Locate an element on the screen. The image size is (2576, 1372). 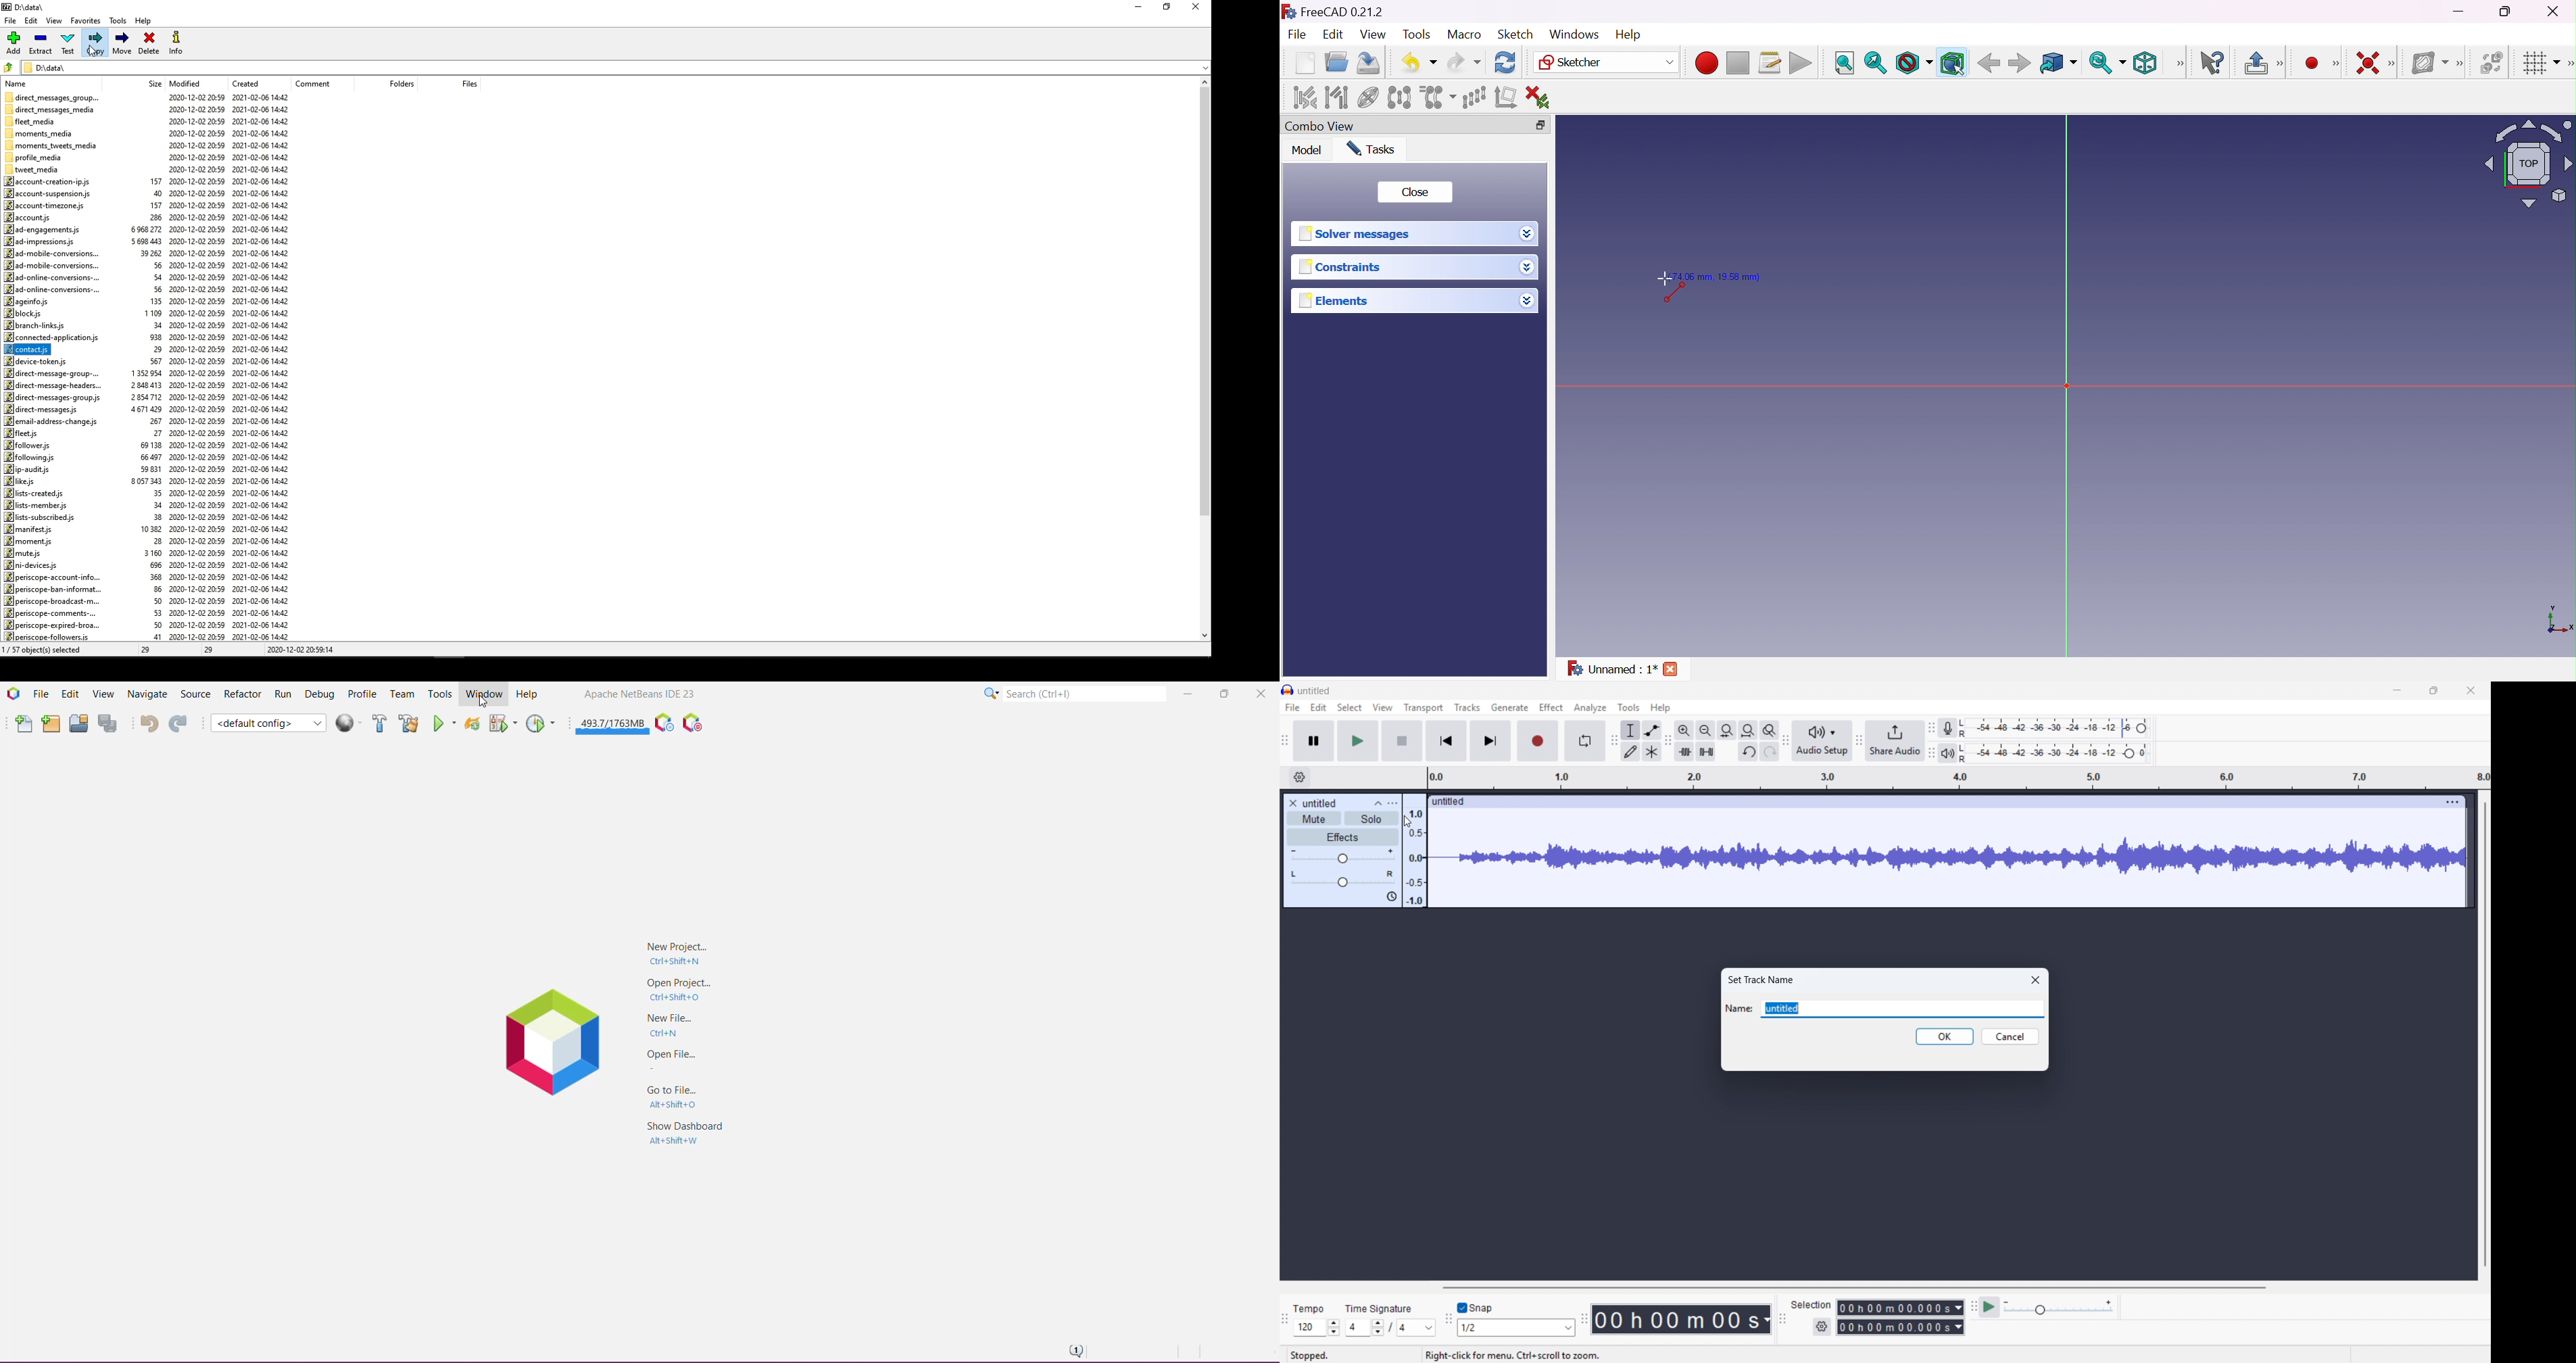
View is located at coordinates (1373, 34).